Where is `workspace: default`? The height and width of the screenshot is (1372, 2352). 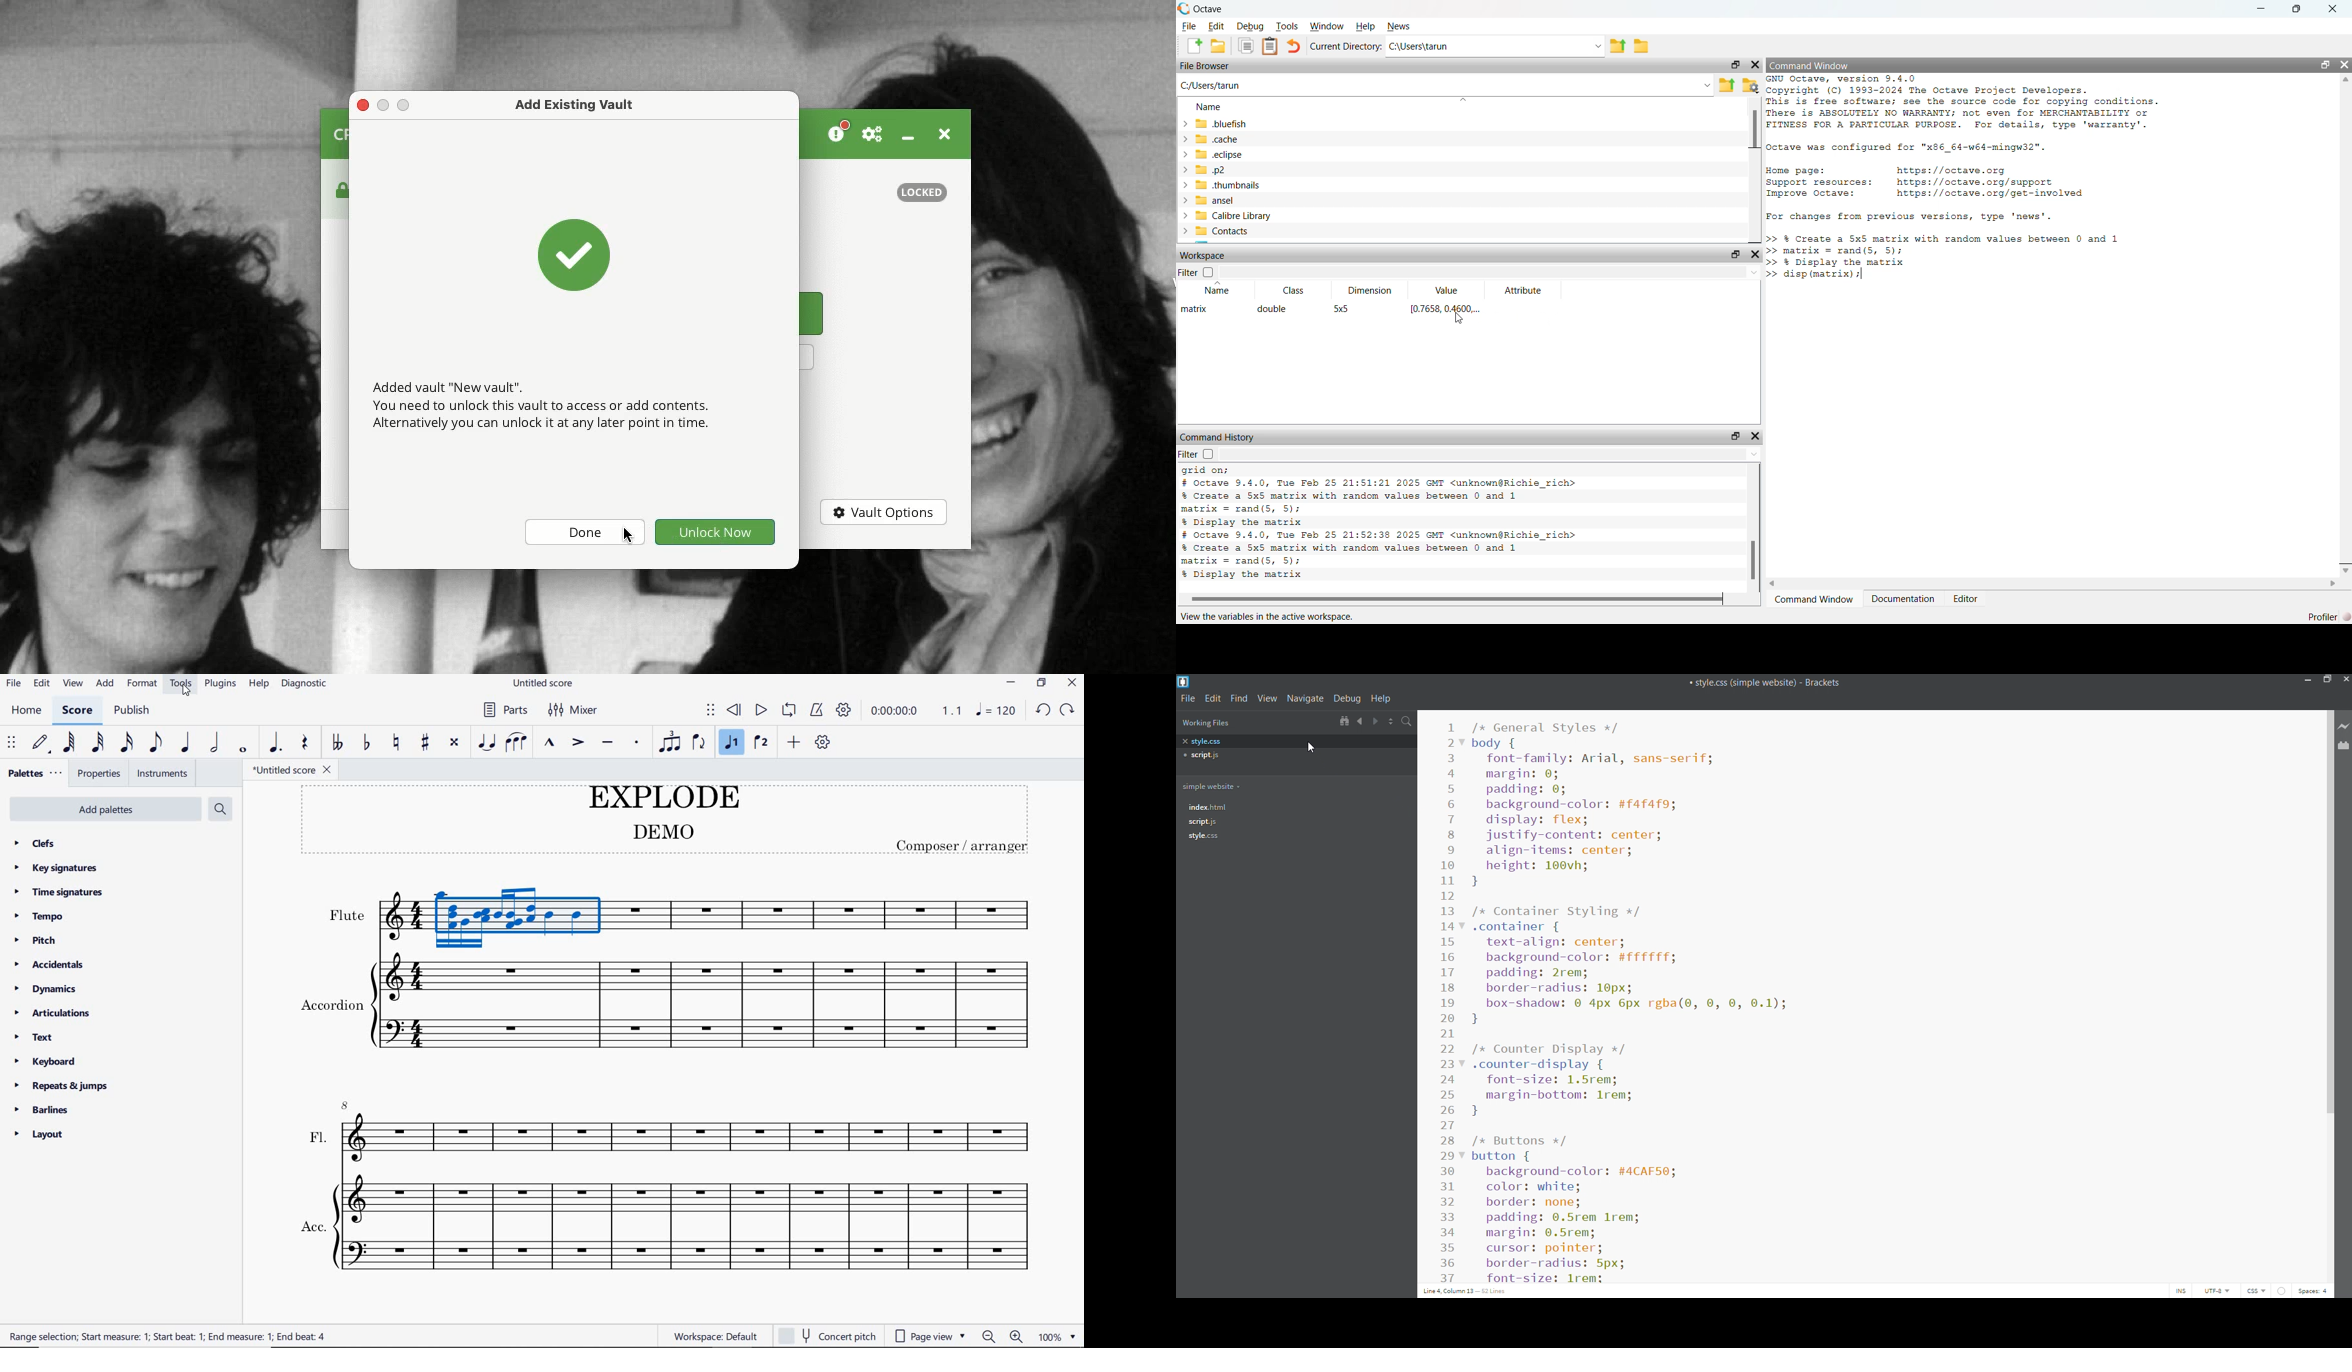
workspace: default is located at coordinates (711, 1334).